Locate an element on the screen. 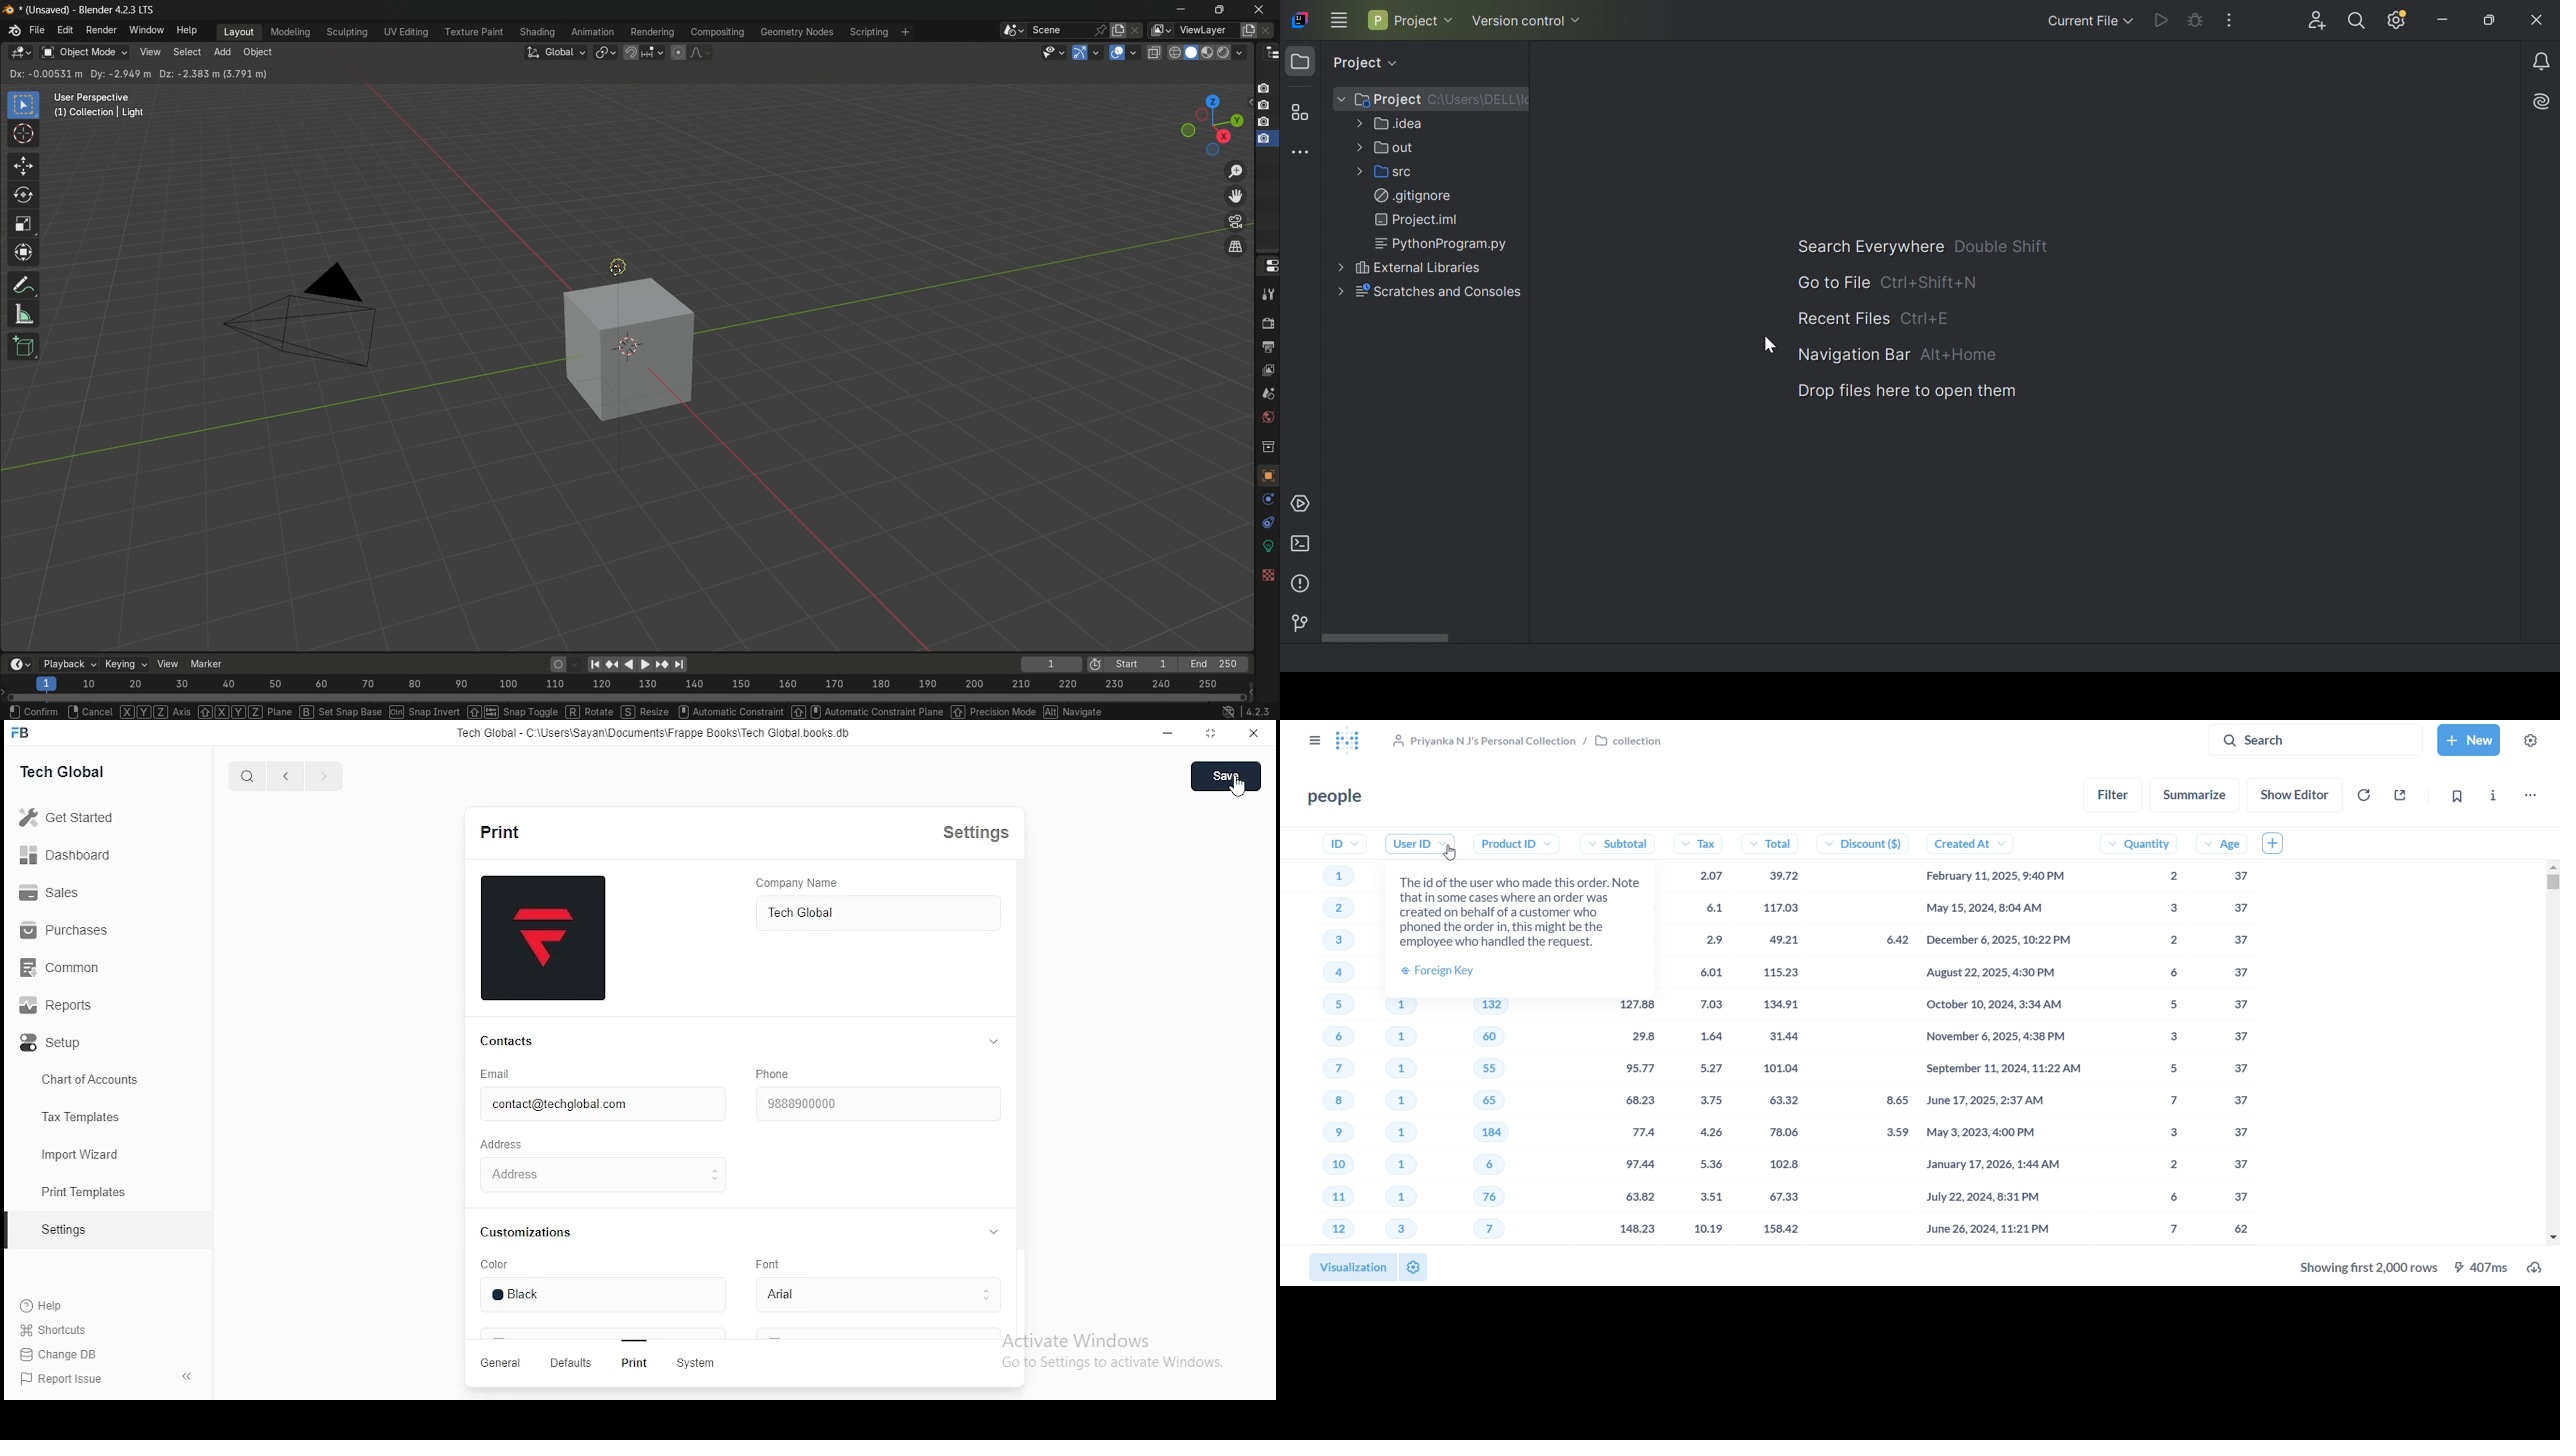 This screenshot has width=2576, height=1456. Search everywhere is located at coordinates (1862, 246).